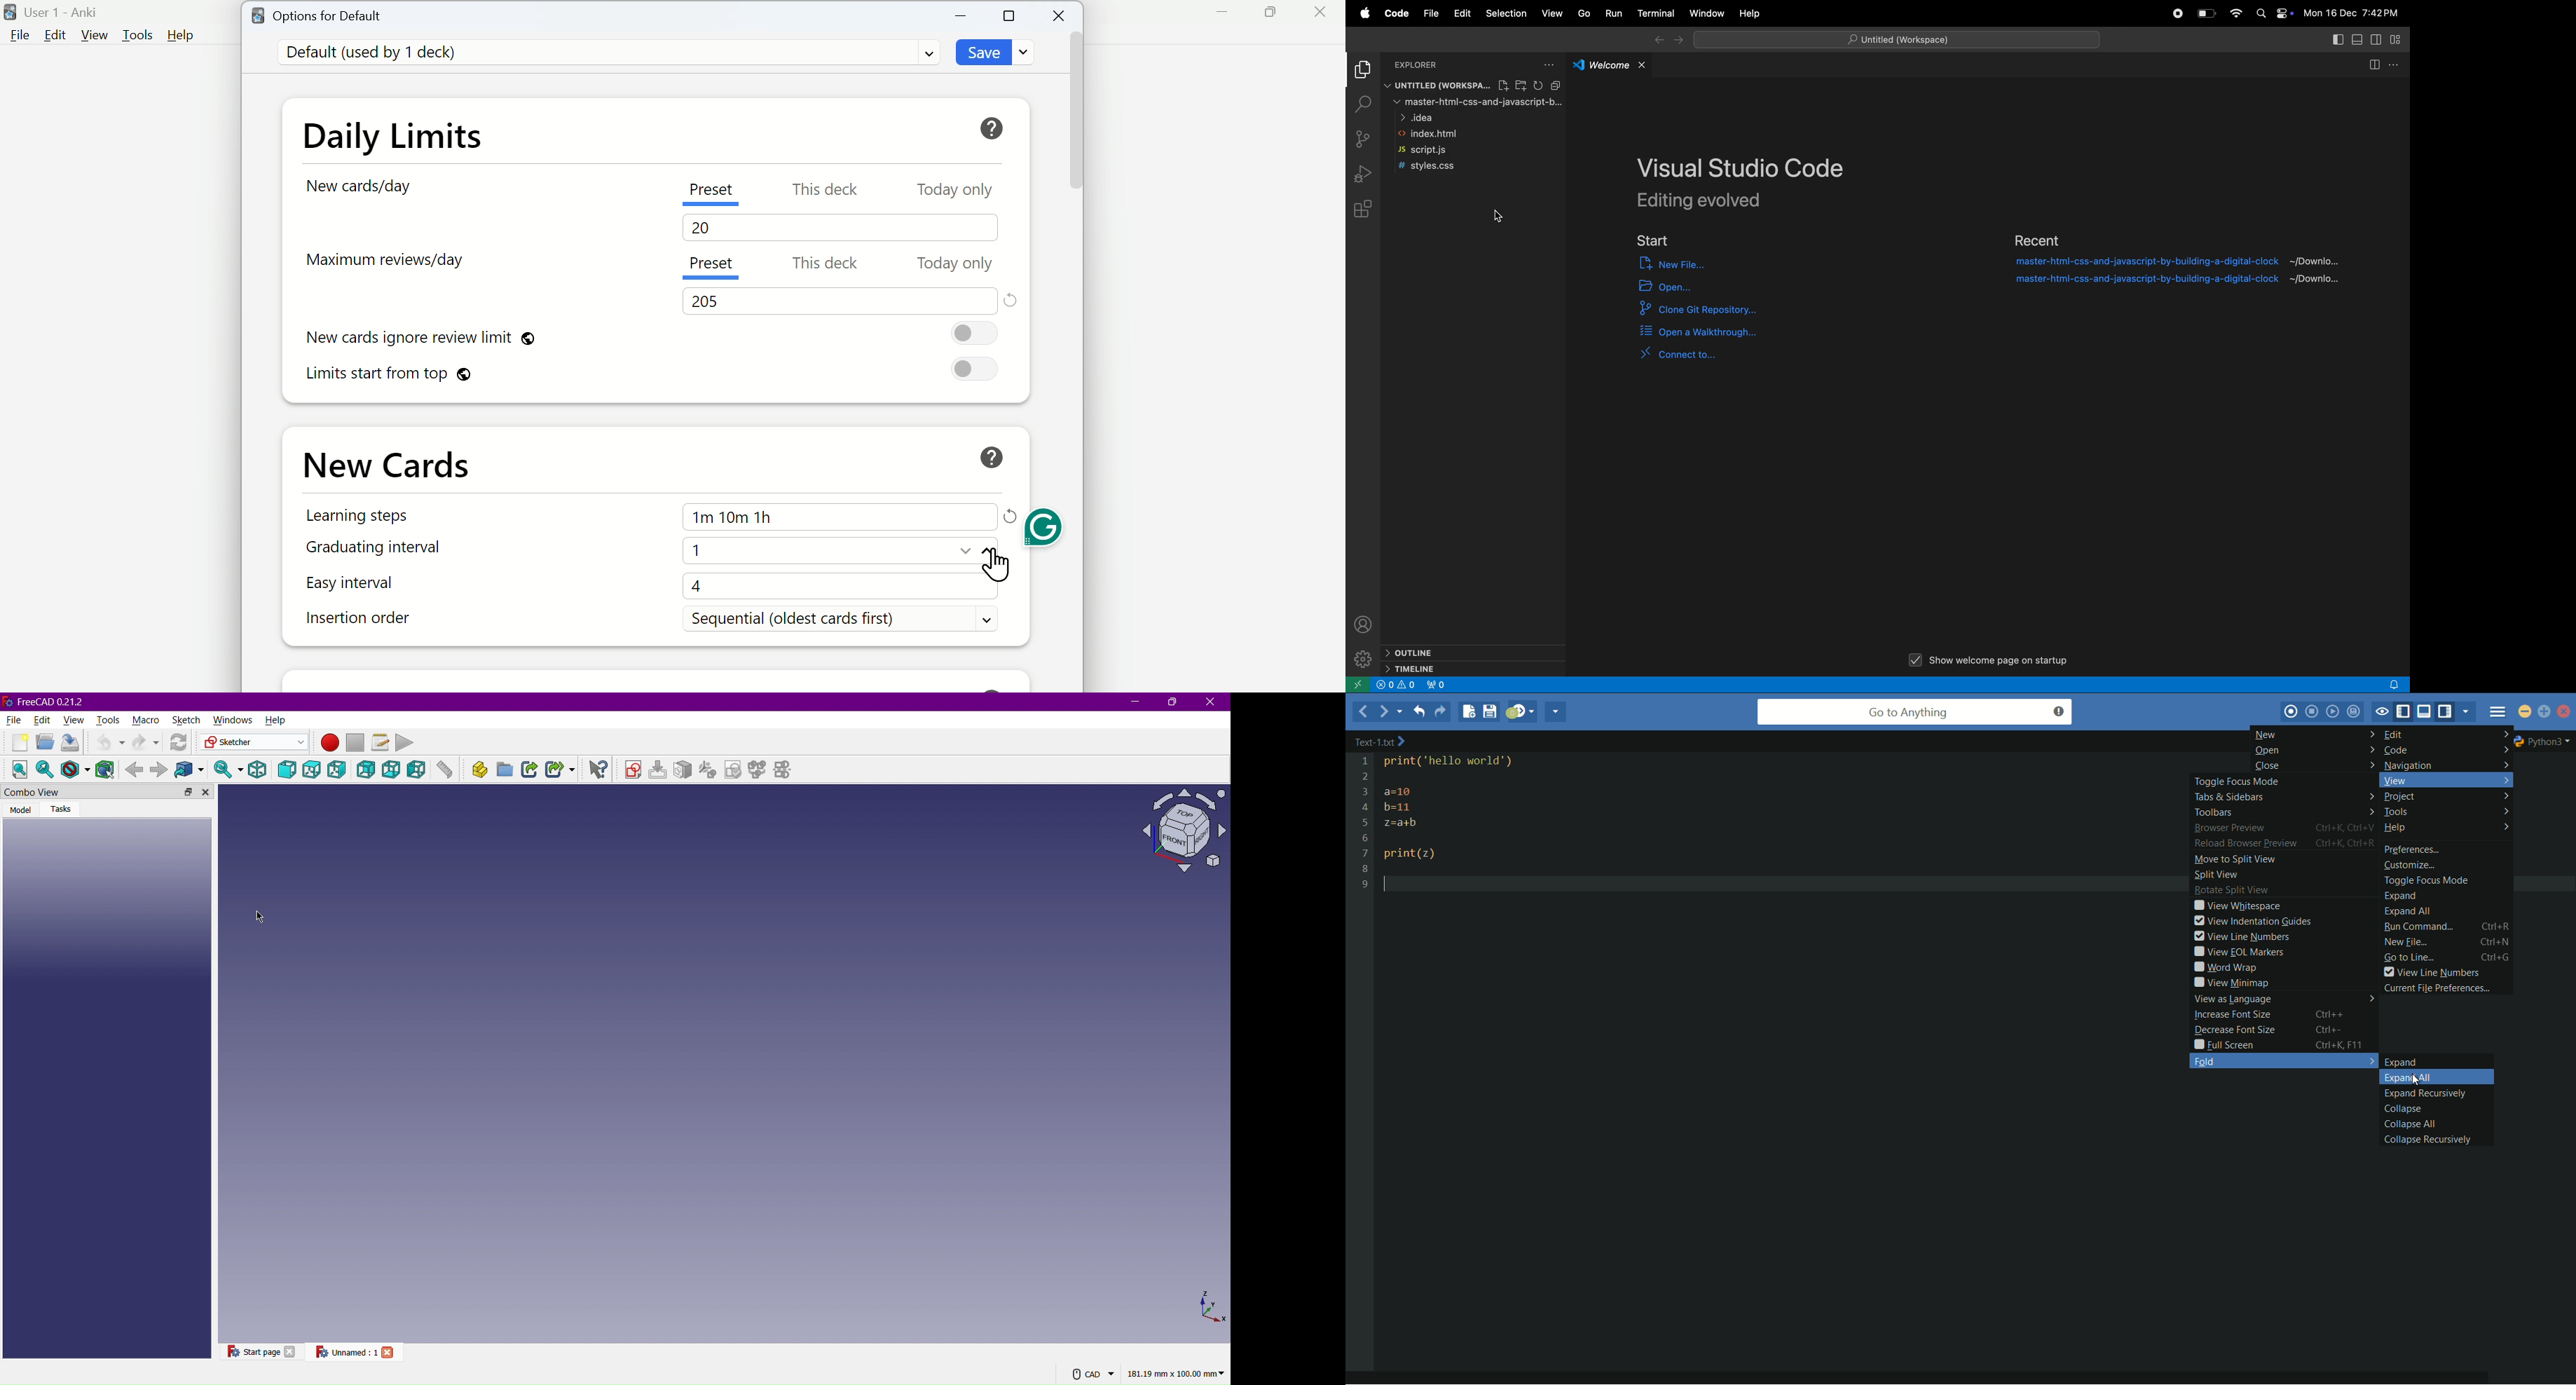 Image resolution: width=2576 pixels, height=1400 pixels. What do you see at coordinates (408, 132) in the screenshot?
I see `Daily Limits` at bounding box center [408, 132].